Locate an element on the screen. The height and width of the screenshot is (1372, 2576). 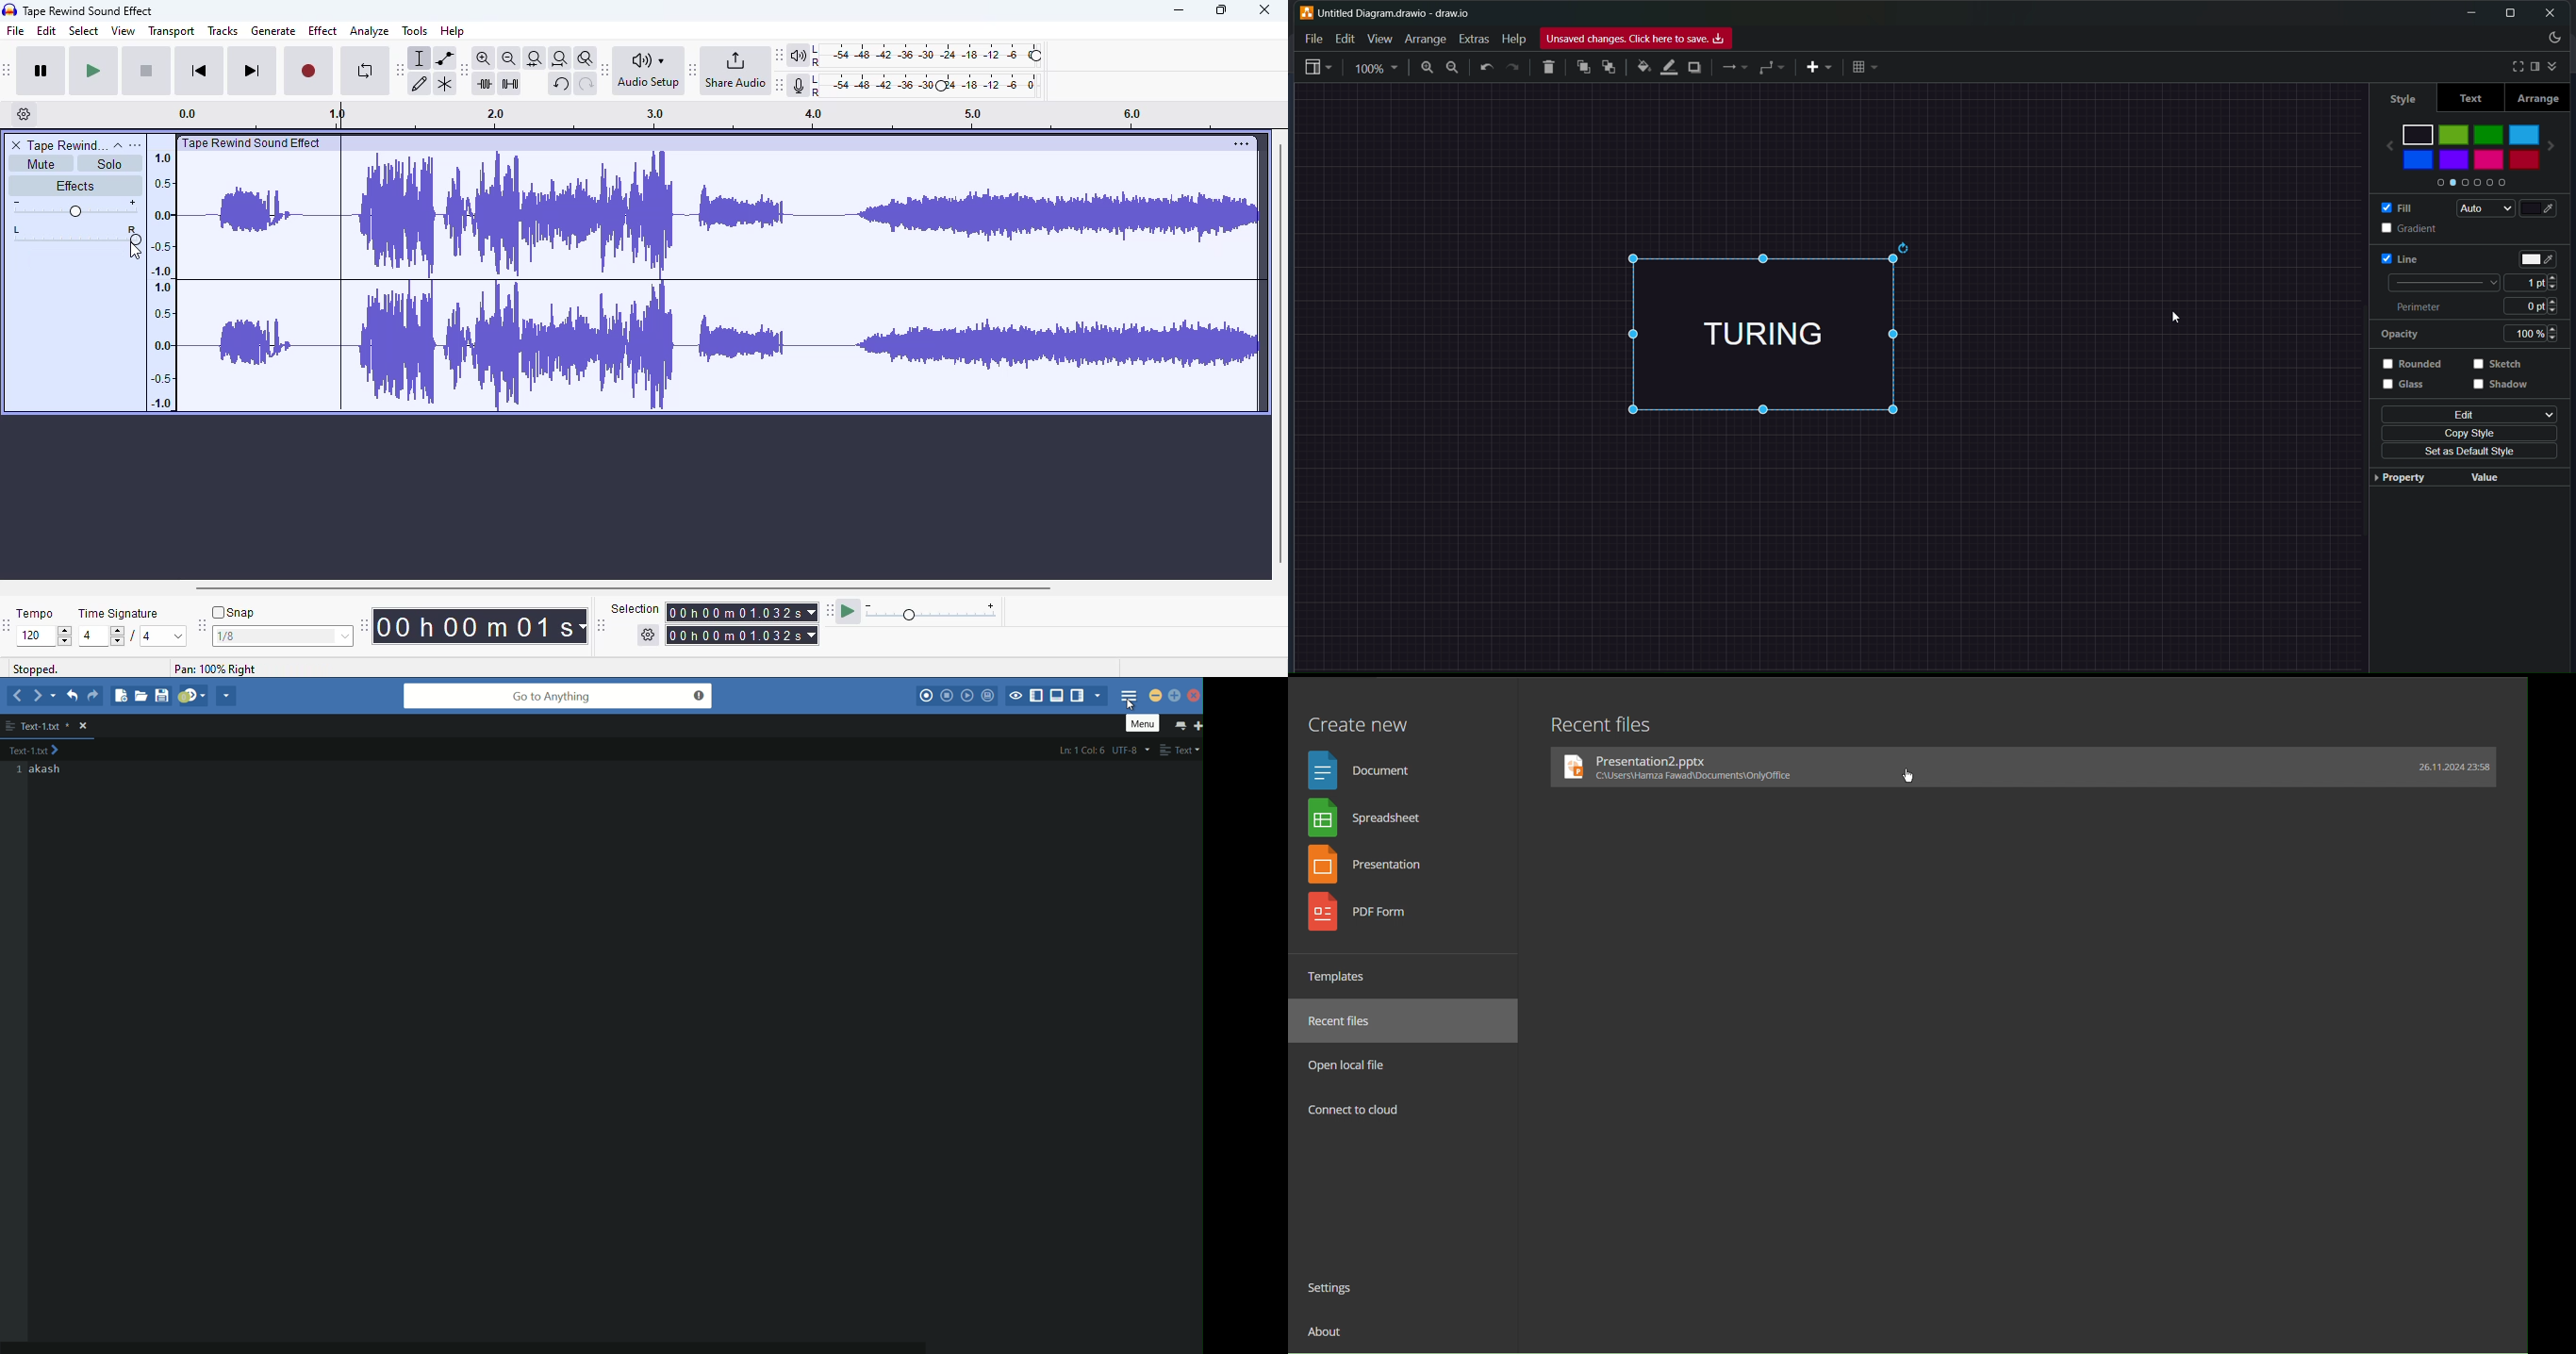
cursor is located at coordinates (1913, 775).